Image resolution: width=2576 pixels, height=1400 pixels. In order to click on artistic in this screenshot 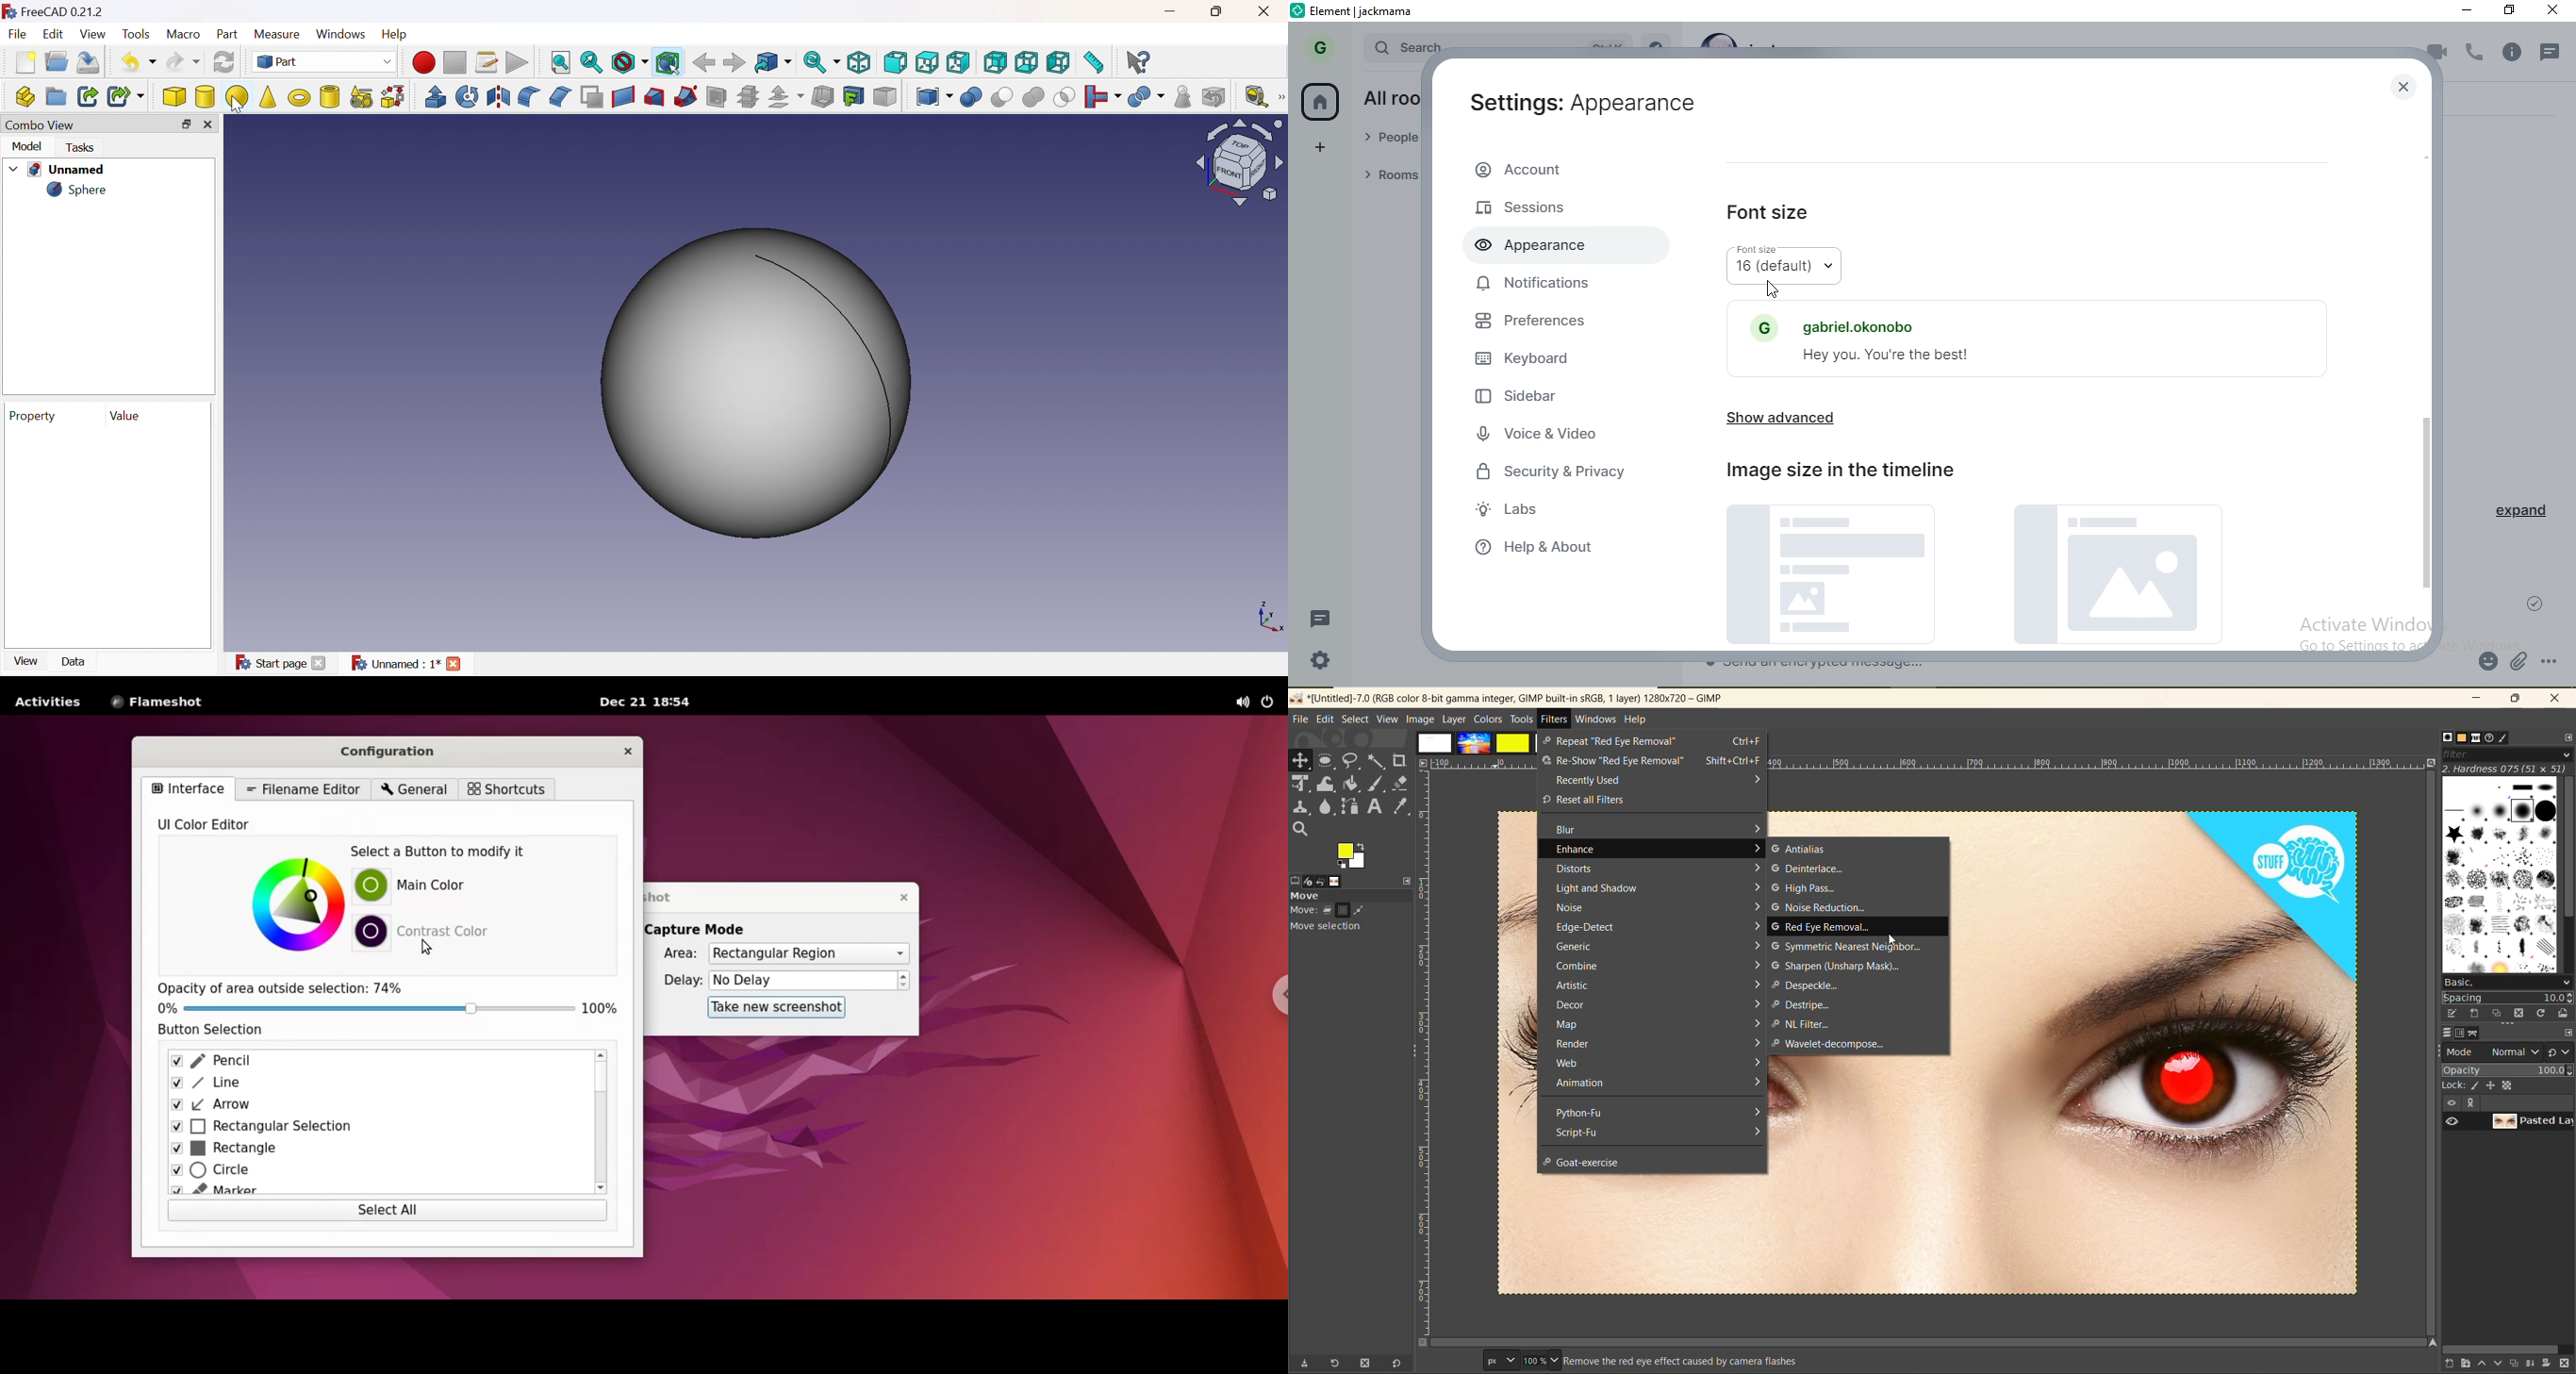, I will do `click(1655, 986)`.